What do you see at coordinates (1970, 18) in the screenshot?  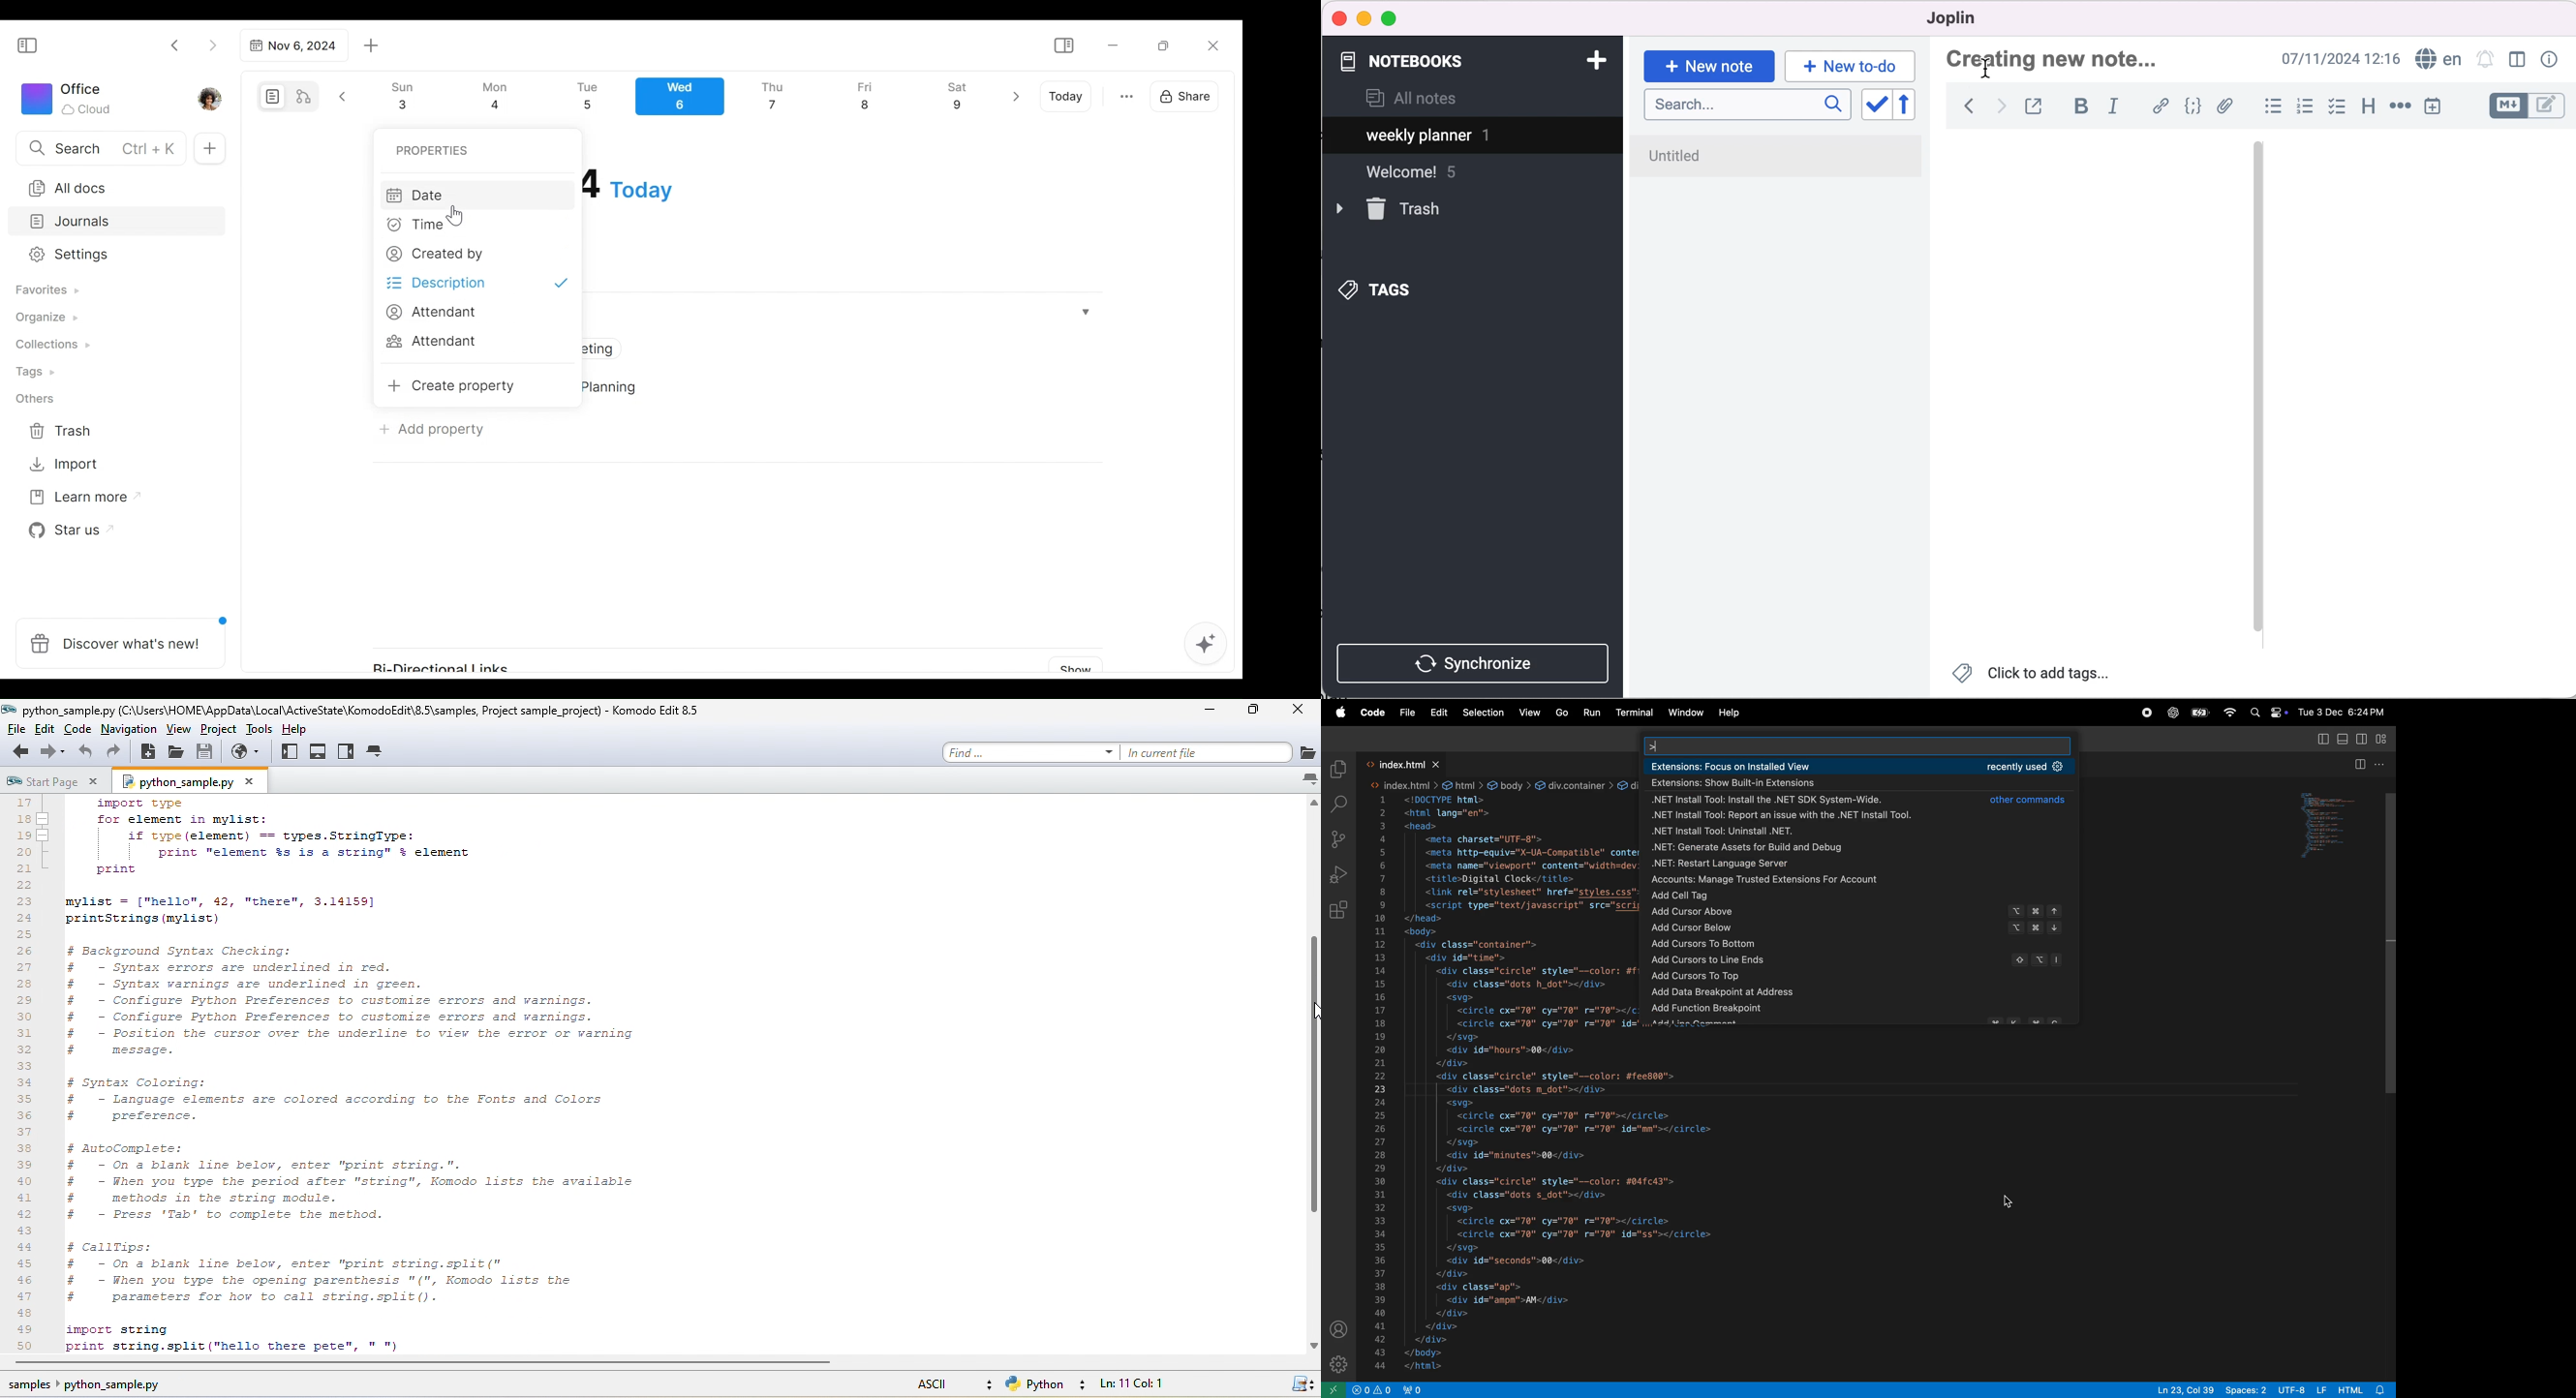 I see `joplin` at bounding box center [1970, 18].